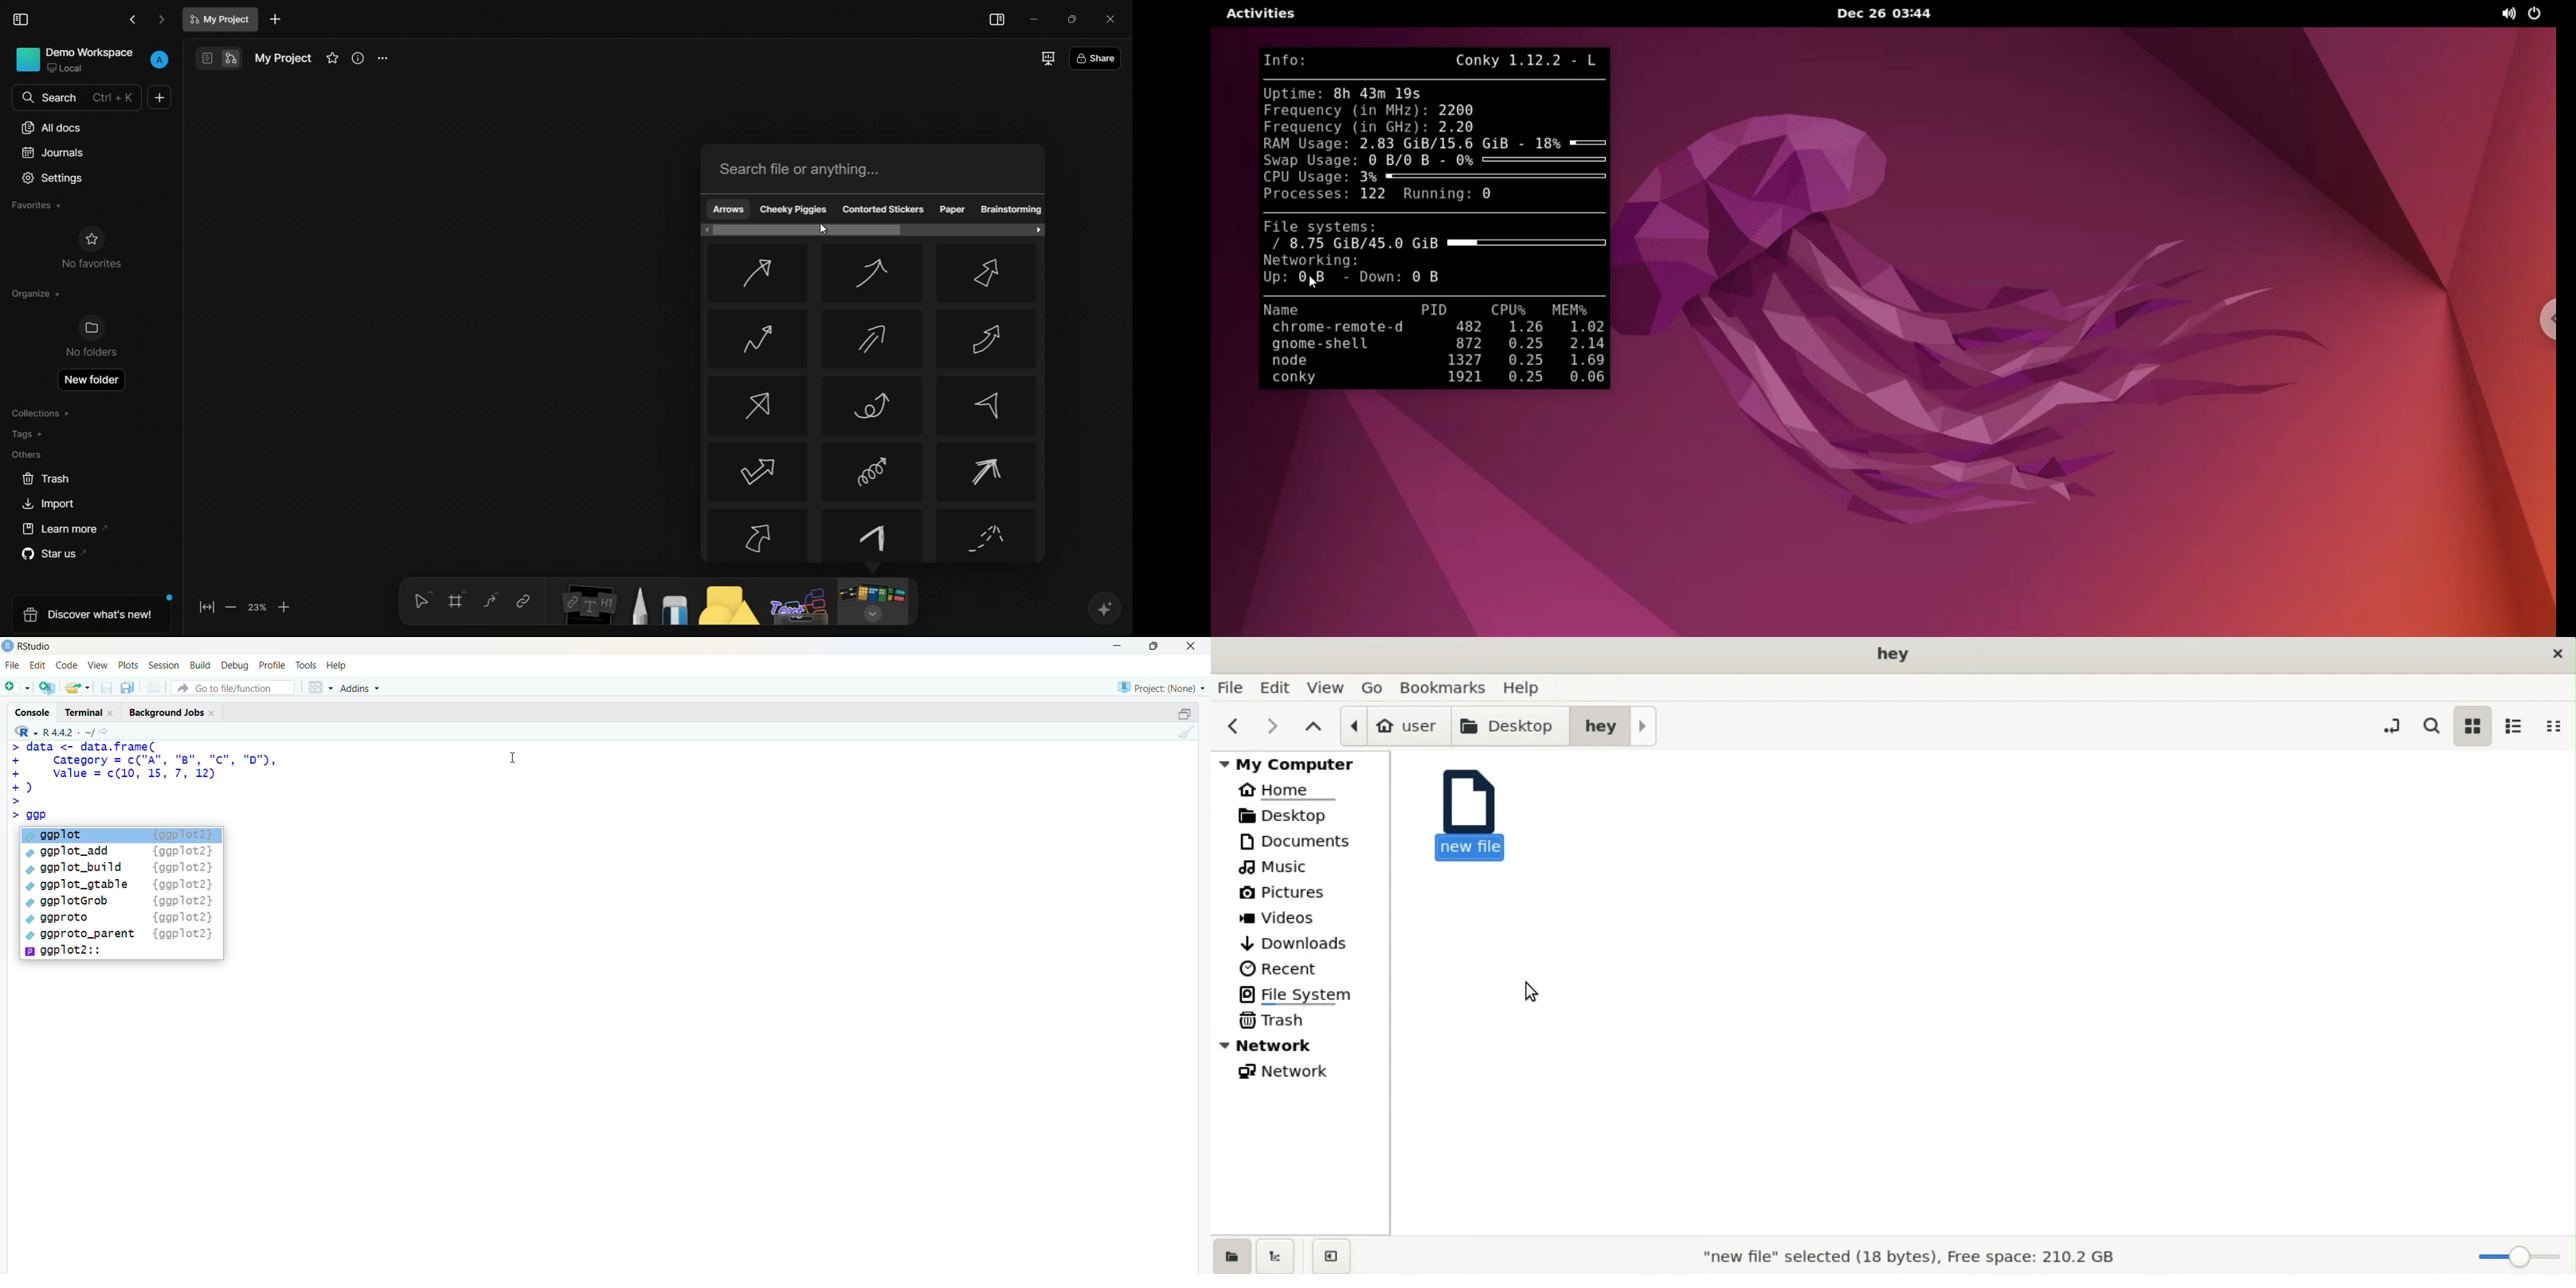 This screenshot has width=2576, height=1288. Describe the element at coordinates (1035, 19) in the screenshot. I see `minimize` at that location.